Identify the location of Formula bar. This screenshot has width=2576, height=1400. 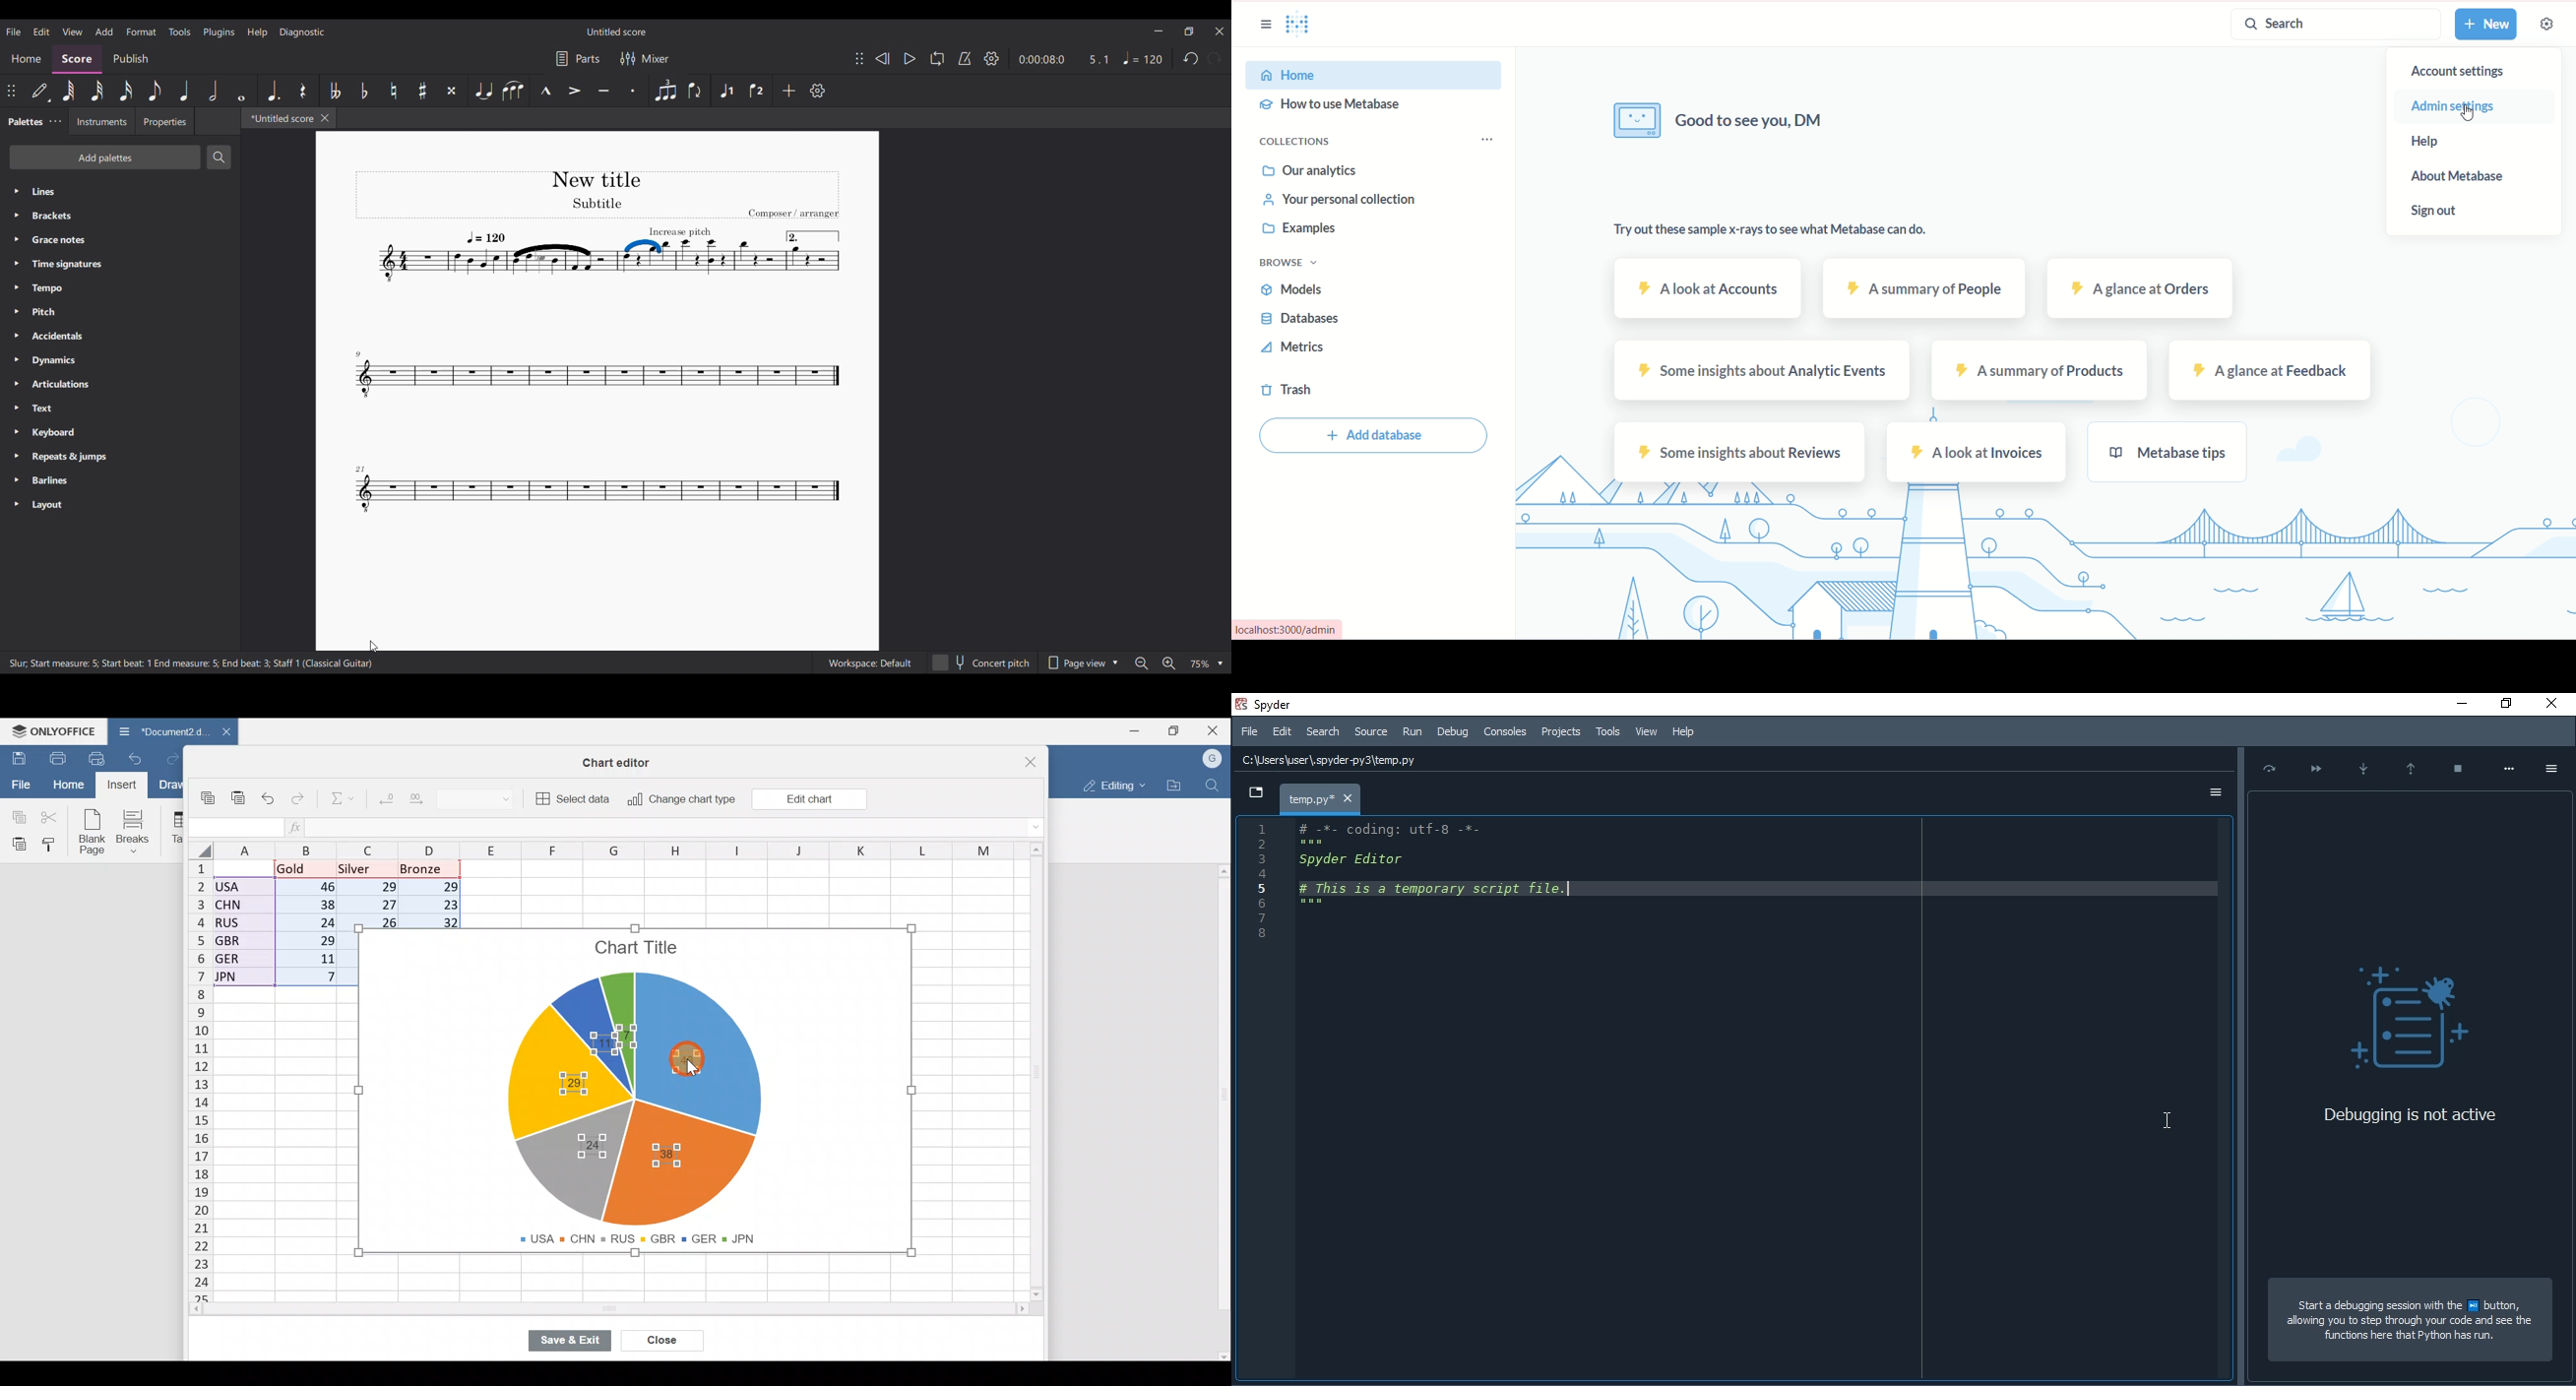
(680, 827).